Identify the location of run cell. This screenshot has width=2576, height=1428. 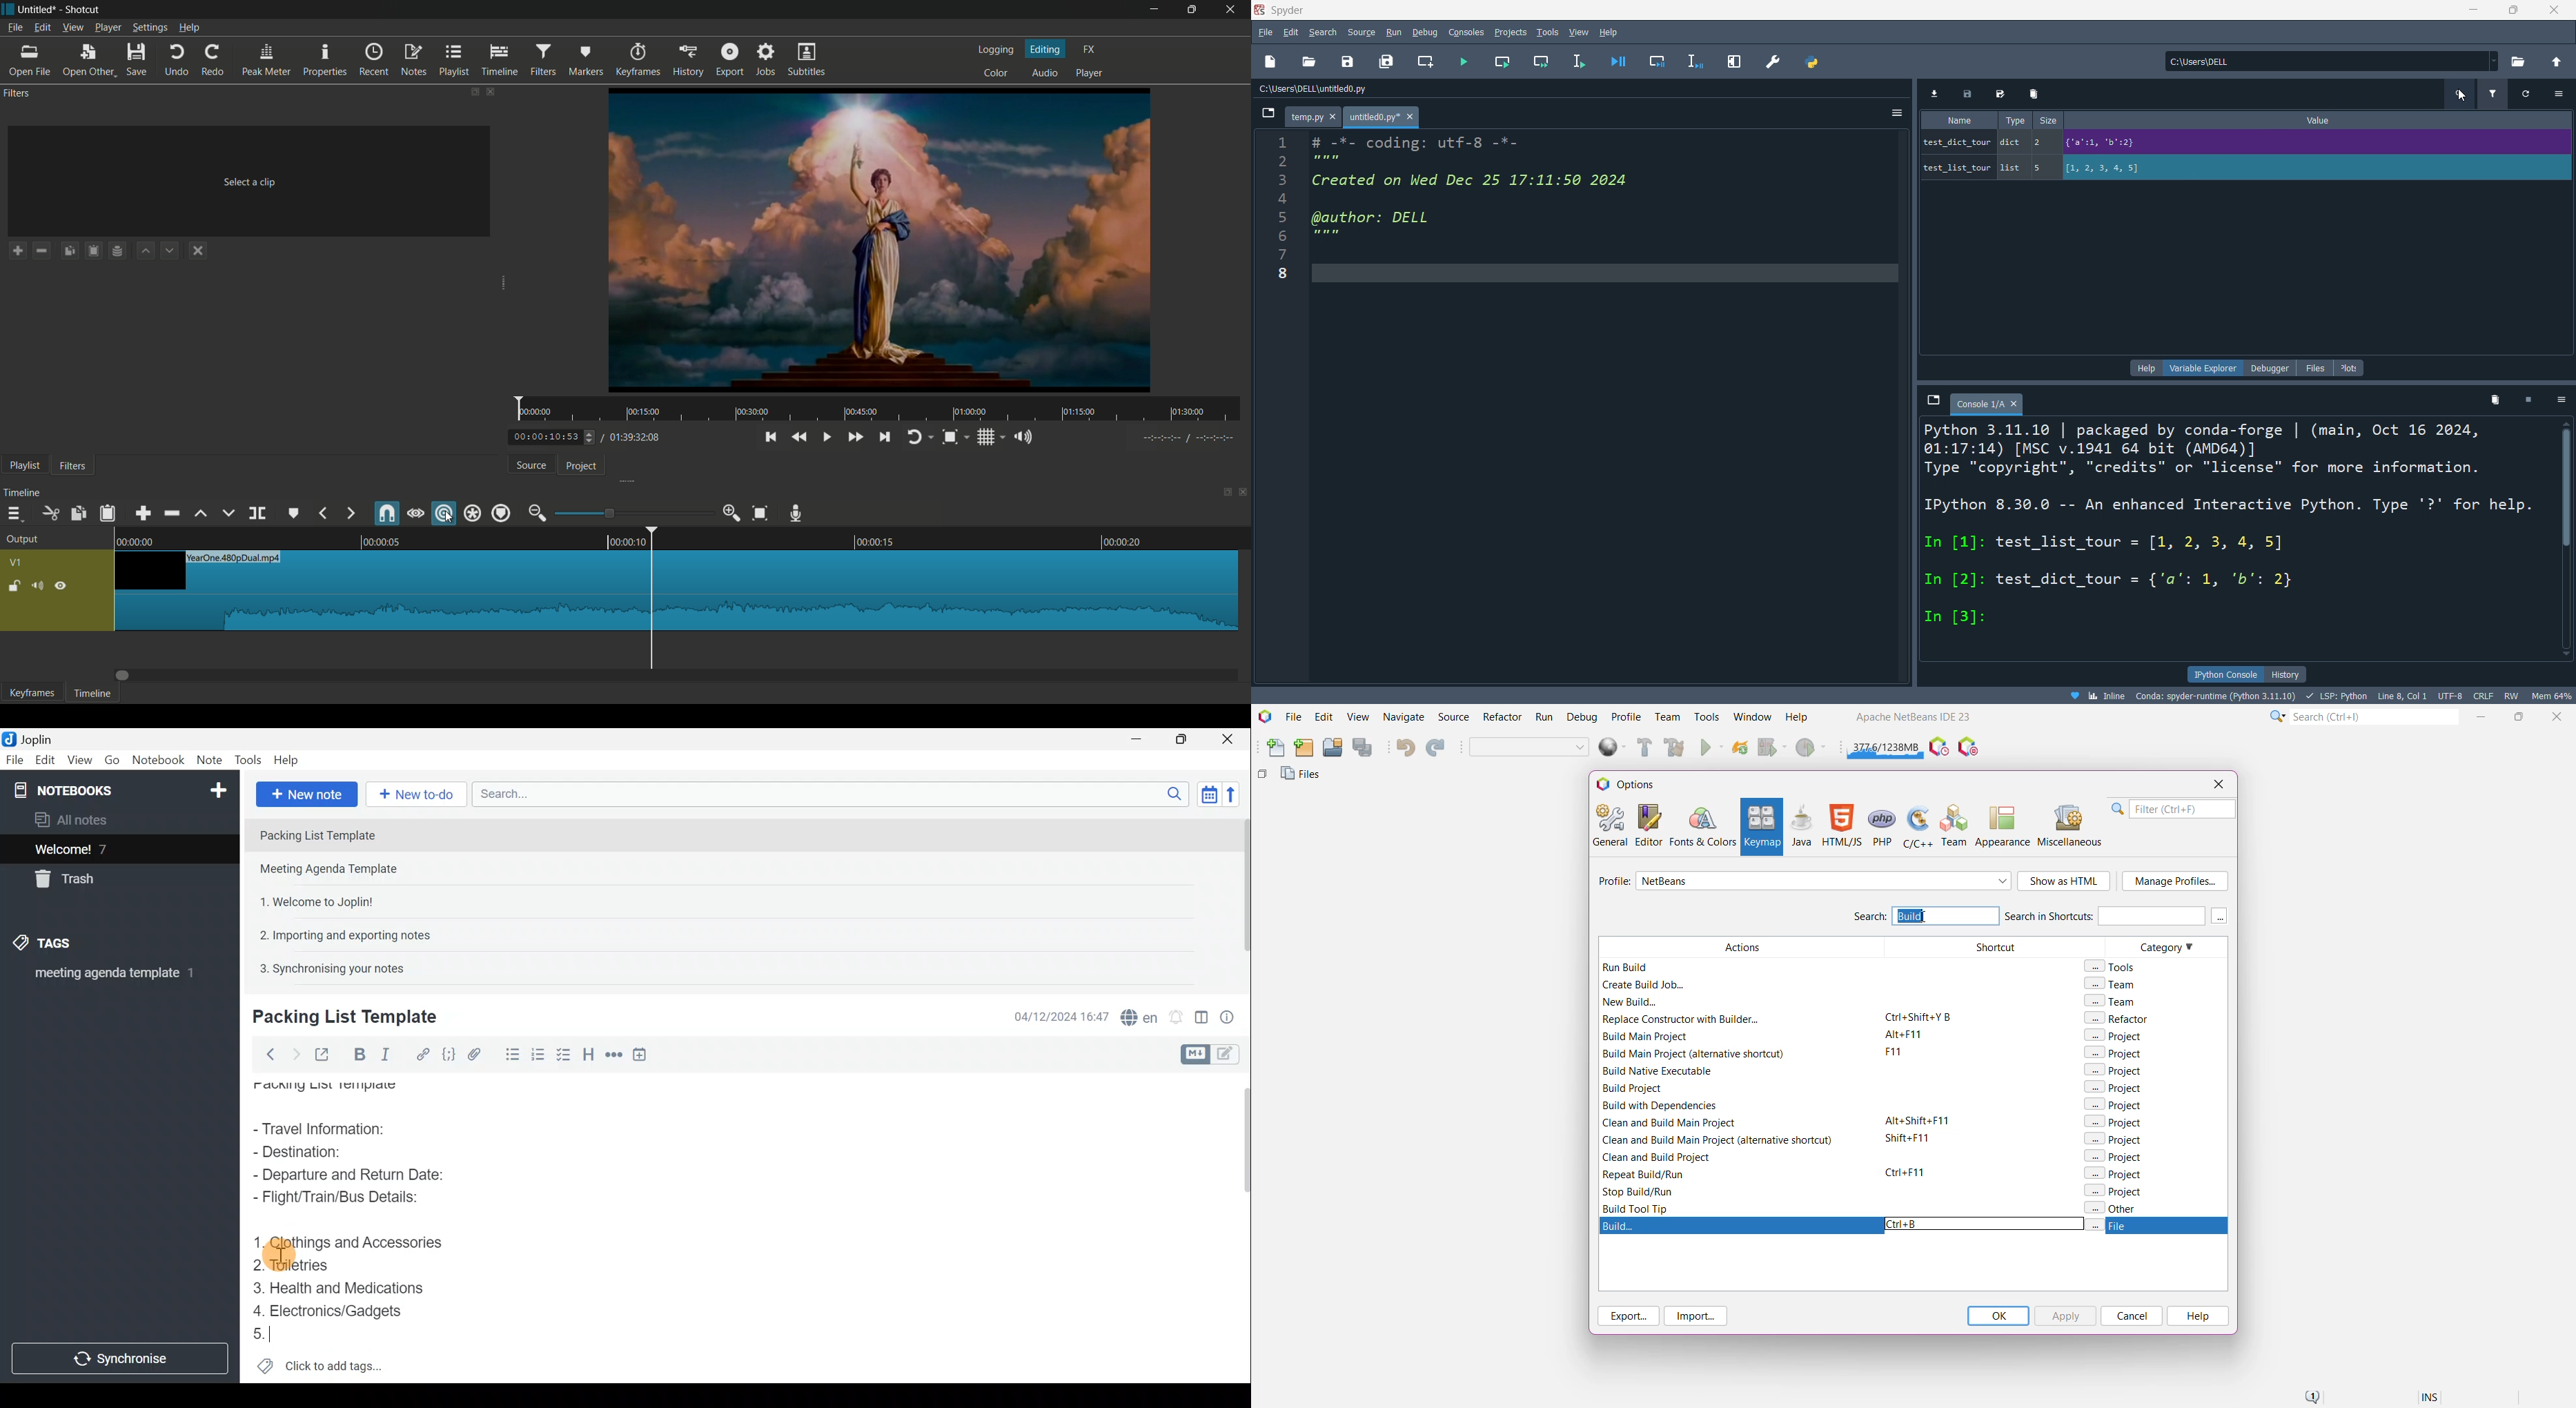
(1500, 60).